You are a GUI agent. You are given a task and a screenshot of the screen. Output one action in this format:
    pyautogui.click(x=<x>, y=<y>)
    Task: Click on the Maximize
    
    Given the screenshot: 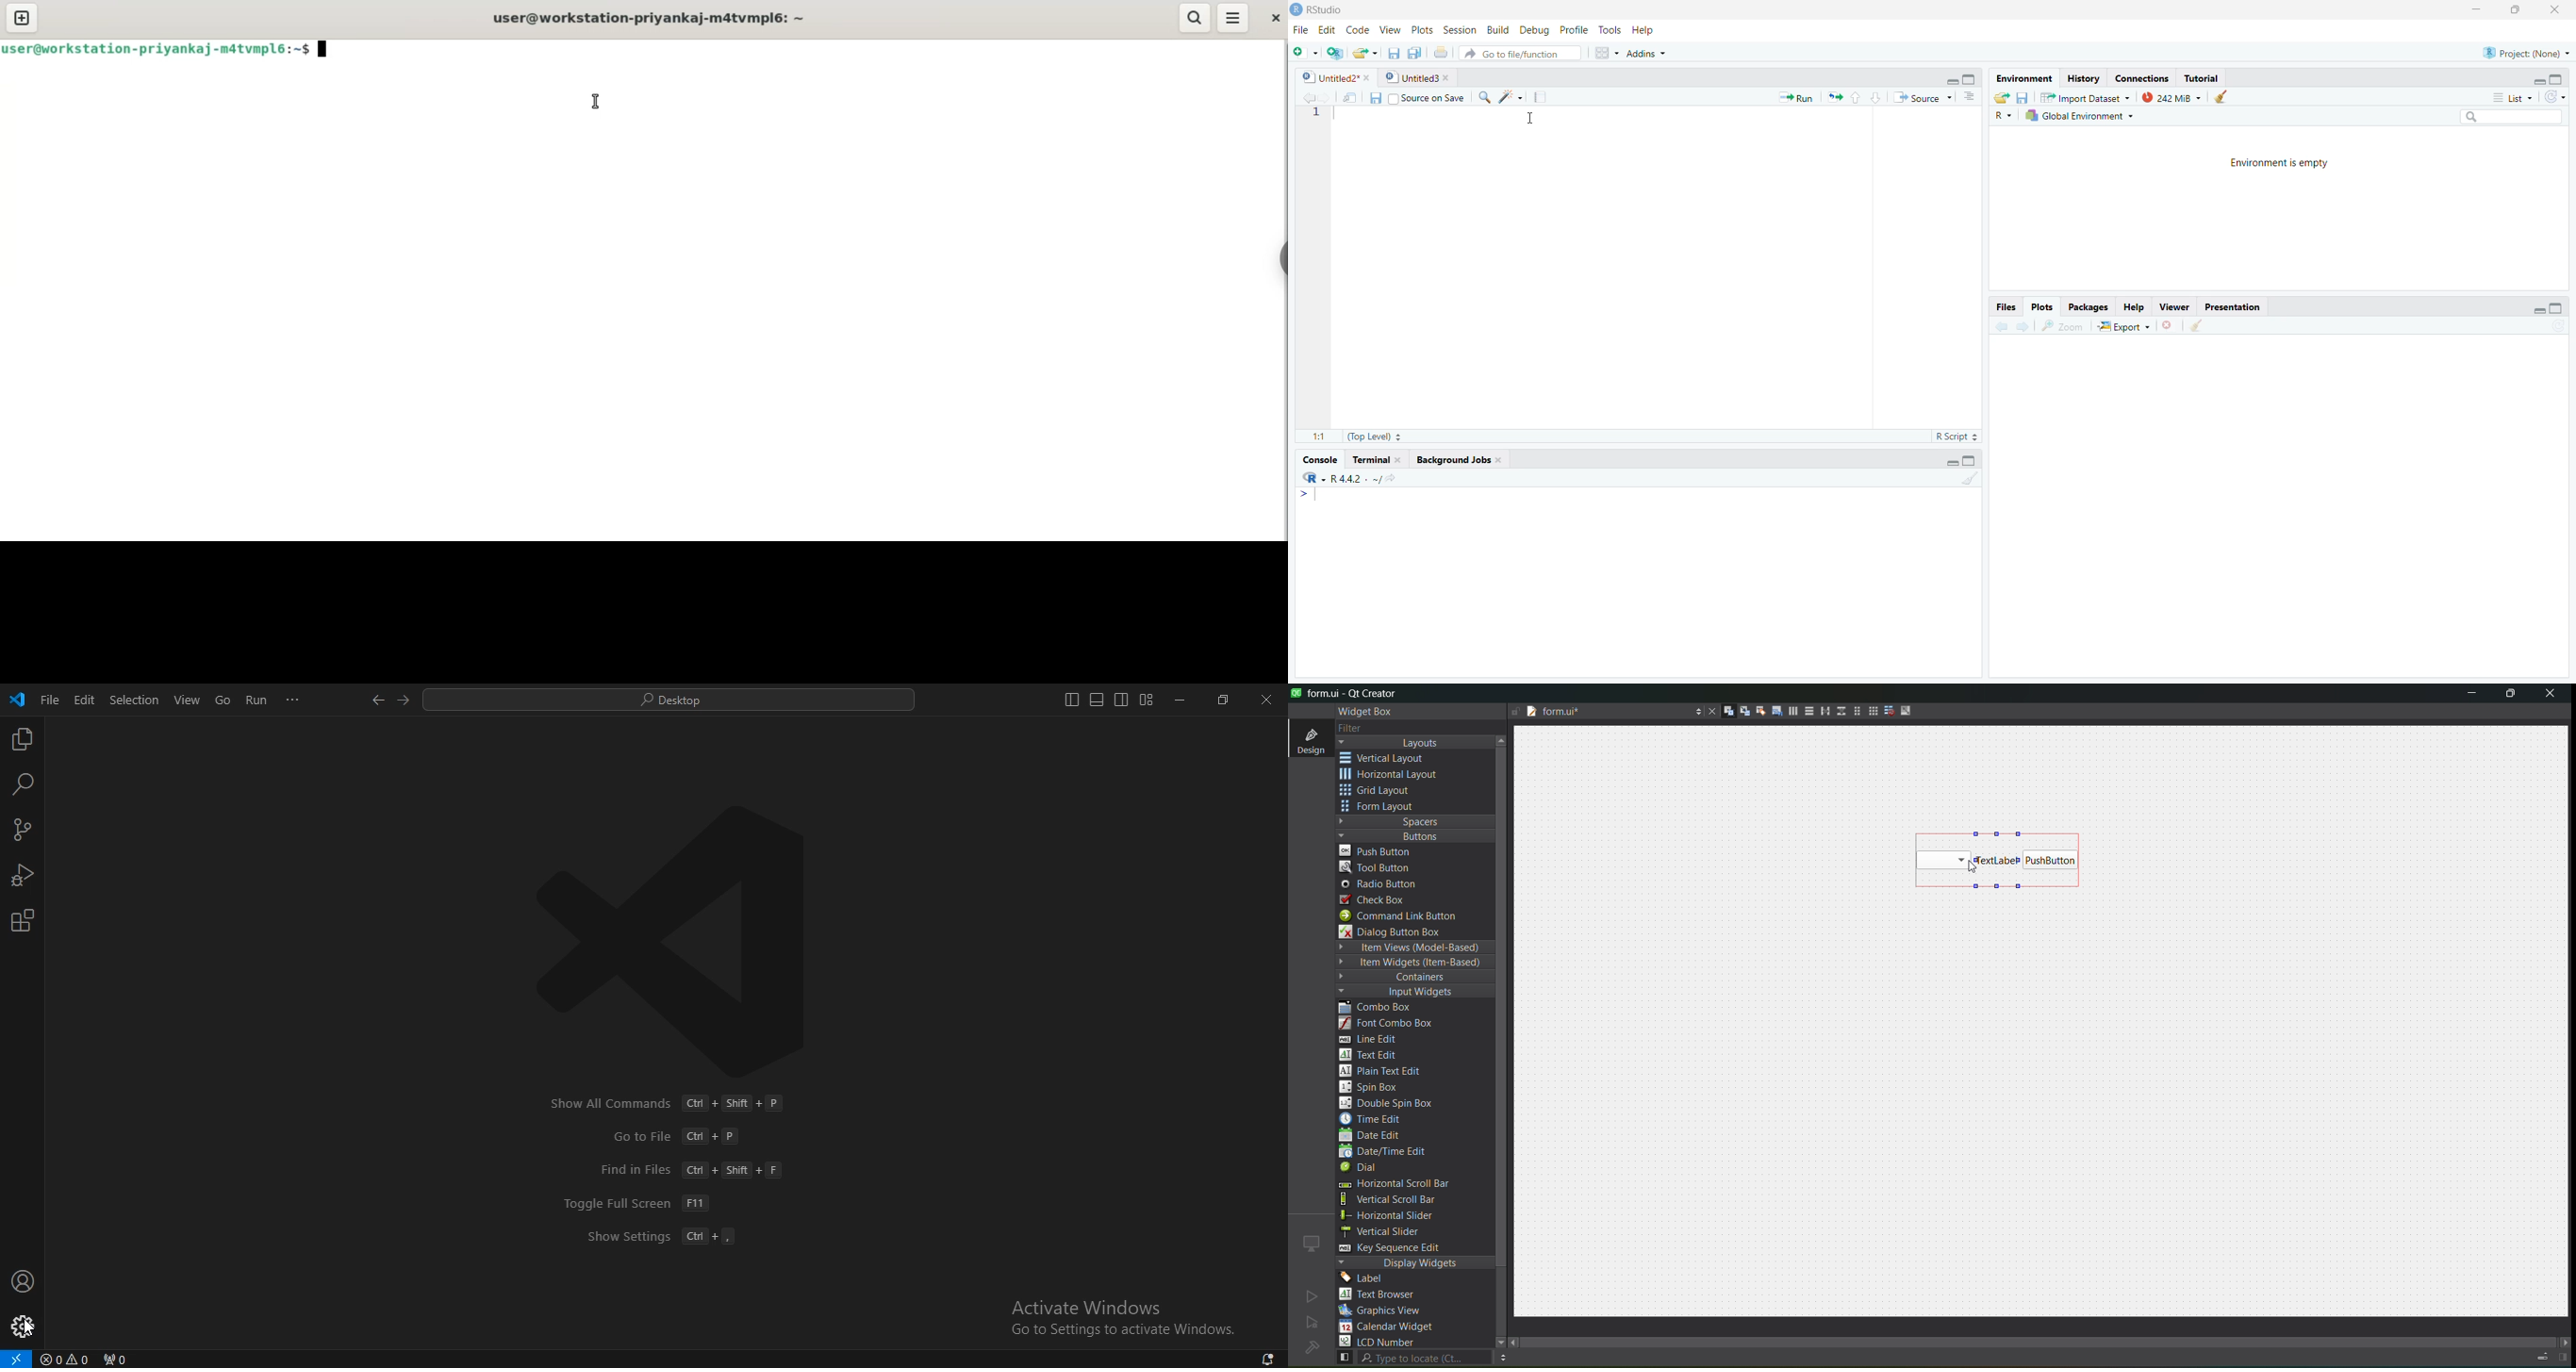 What is the action you would take?
    pyautogui.click(x=1971, y=461)
    